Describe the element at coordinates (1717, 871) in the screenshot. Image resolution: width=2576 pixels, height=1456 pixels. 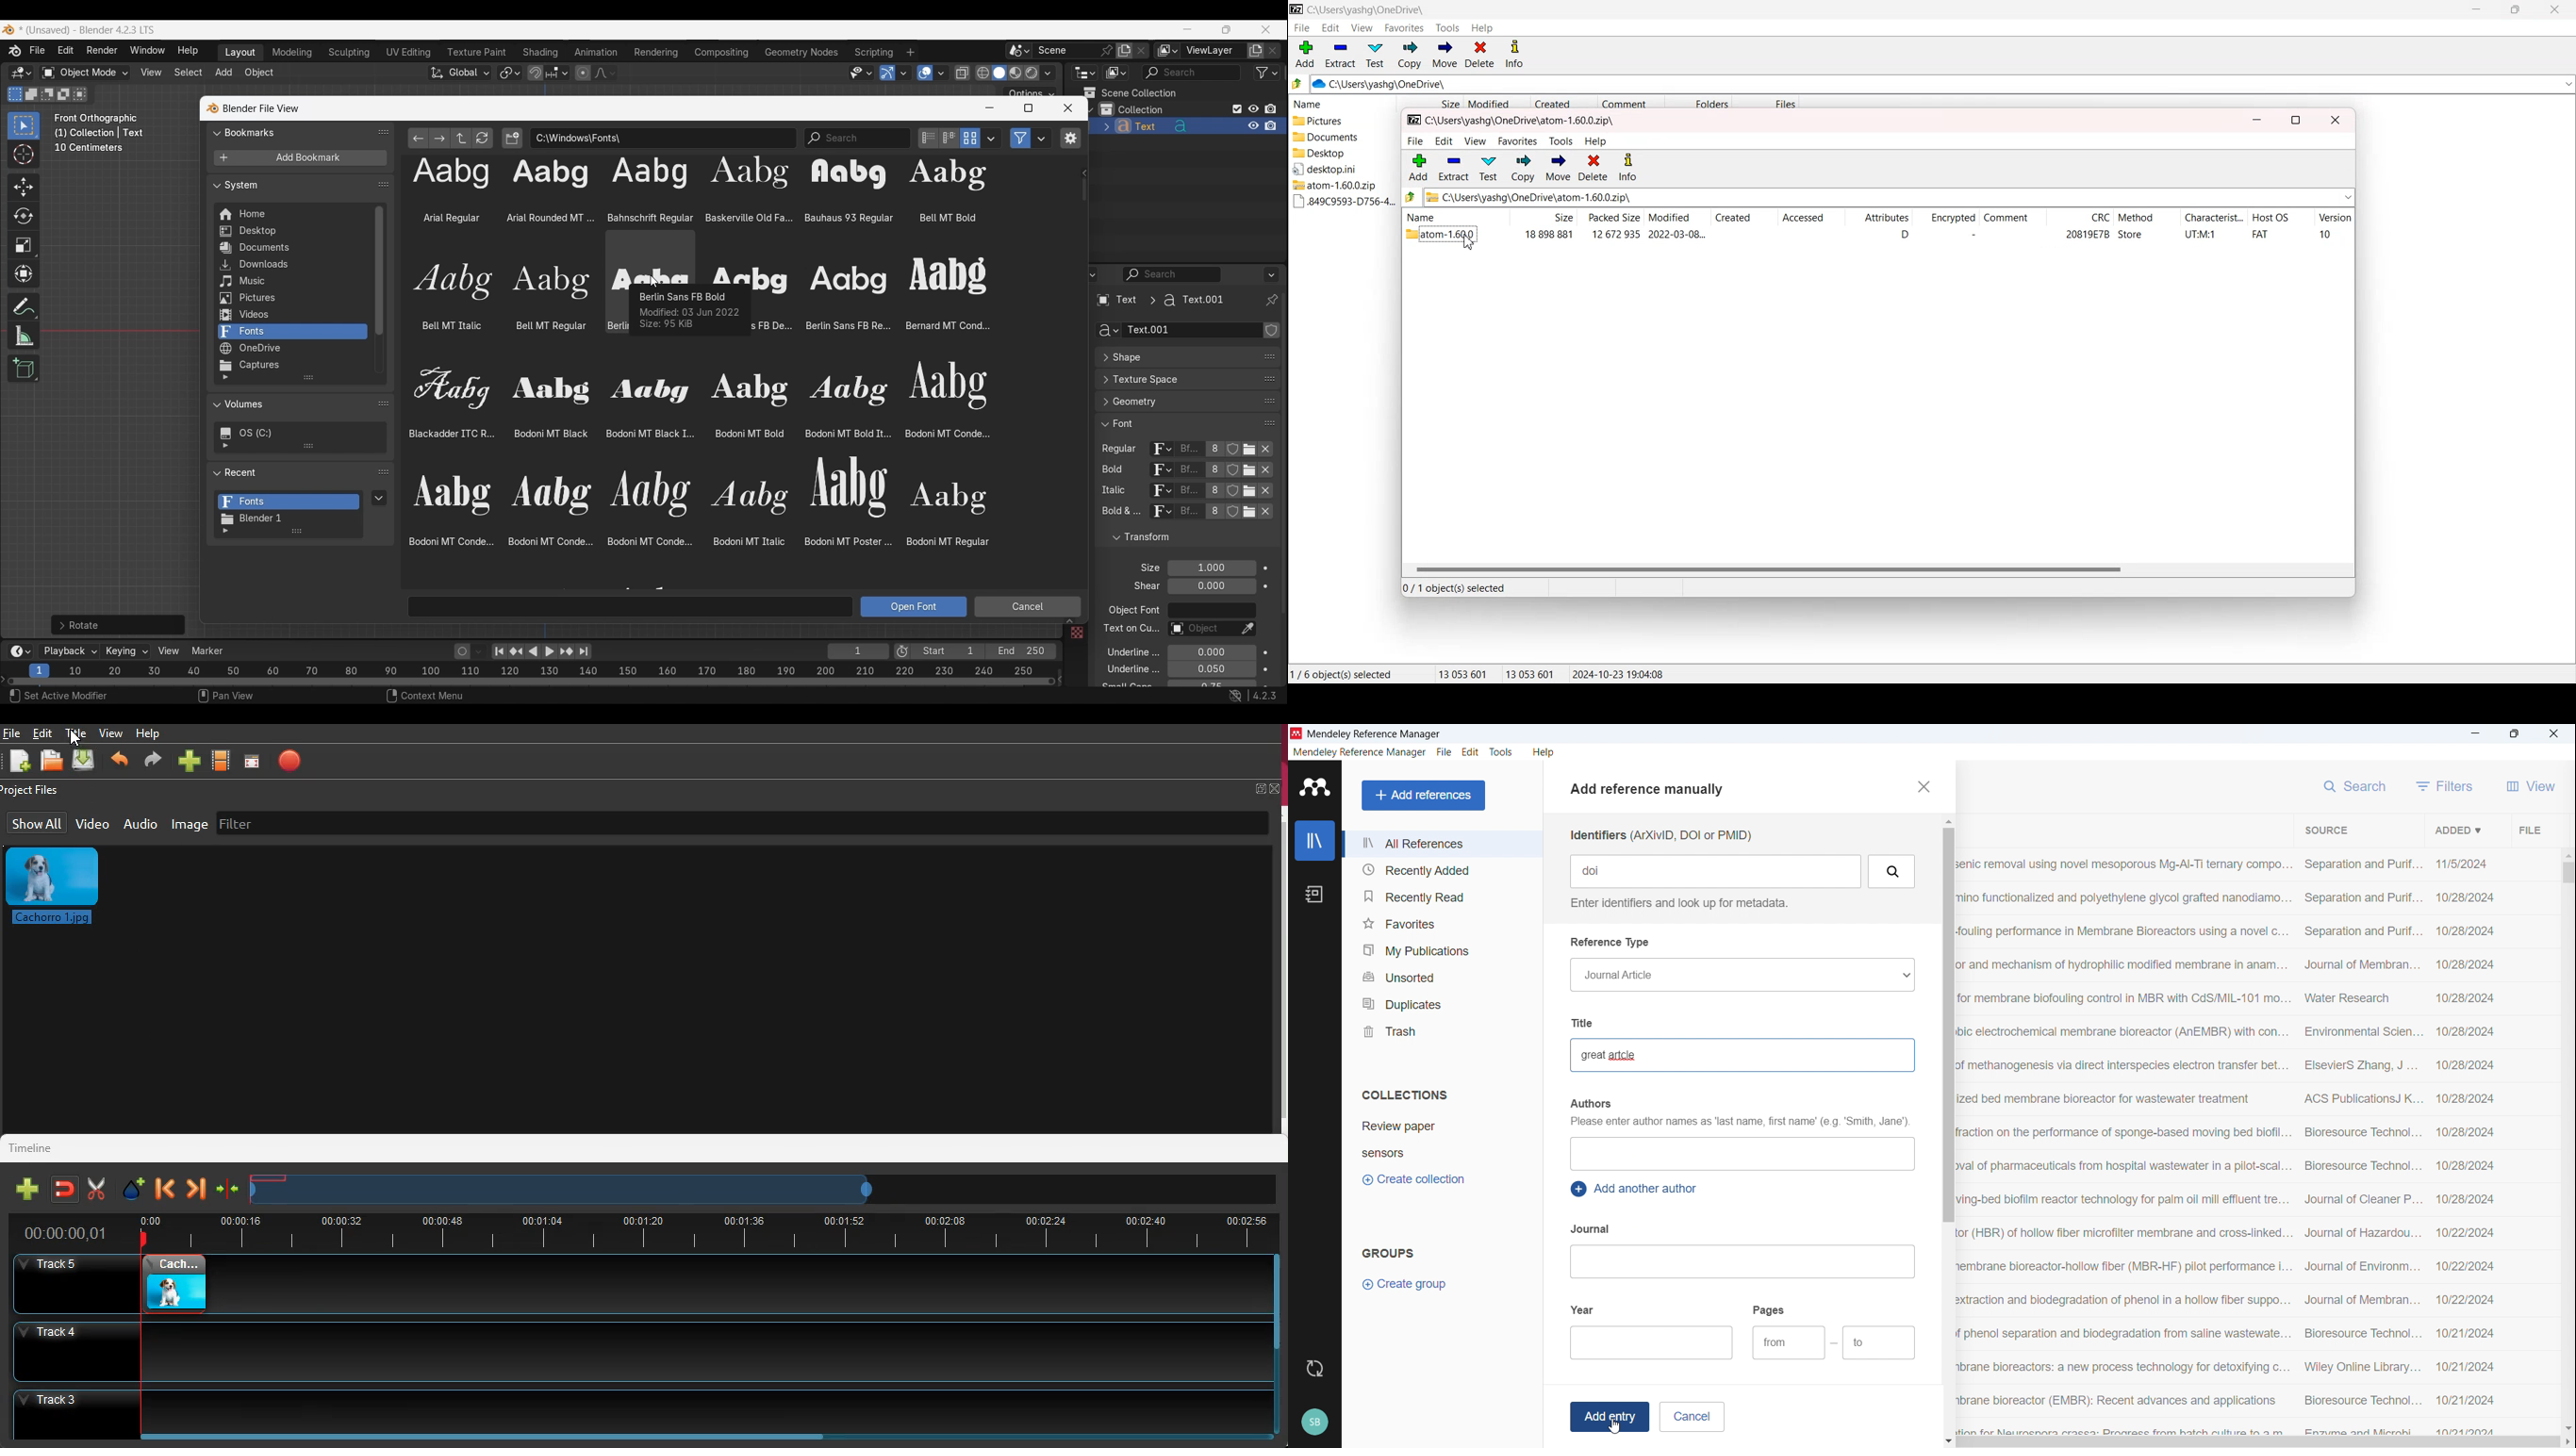
I see `Add Identifier ` at that location.